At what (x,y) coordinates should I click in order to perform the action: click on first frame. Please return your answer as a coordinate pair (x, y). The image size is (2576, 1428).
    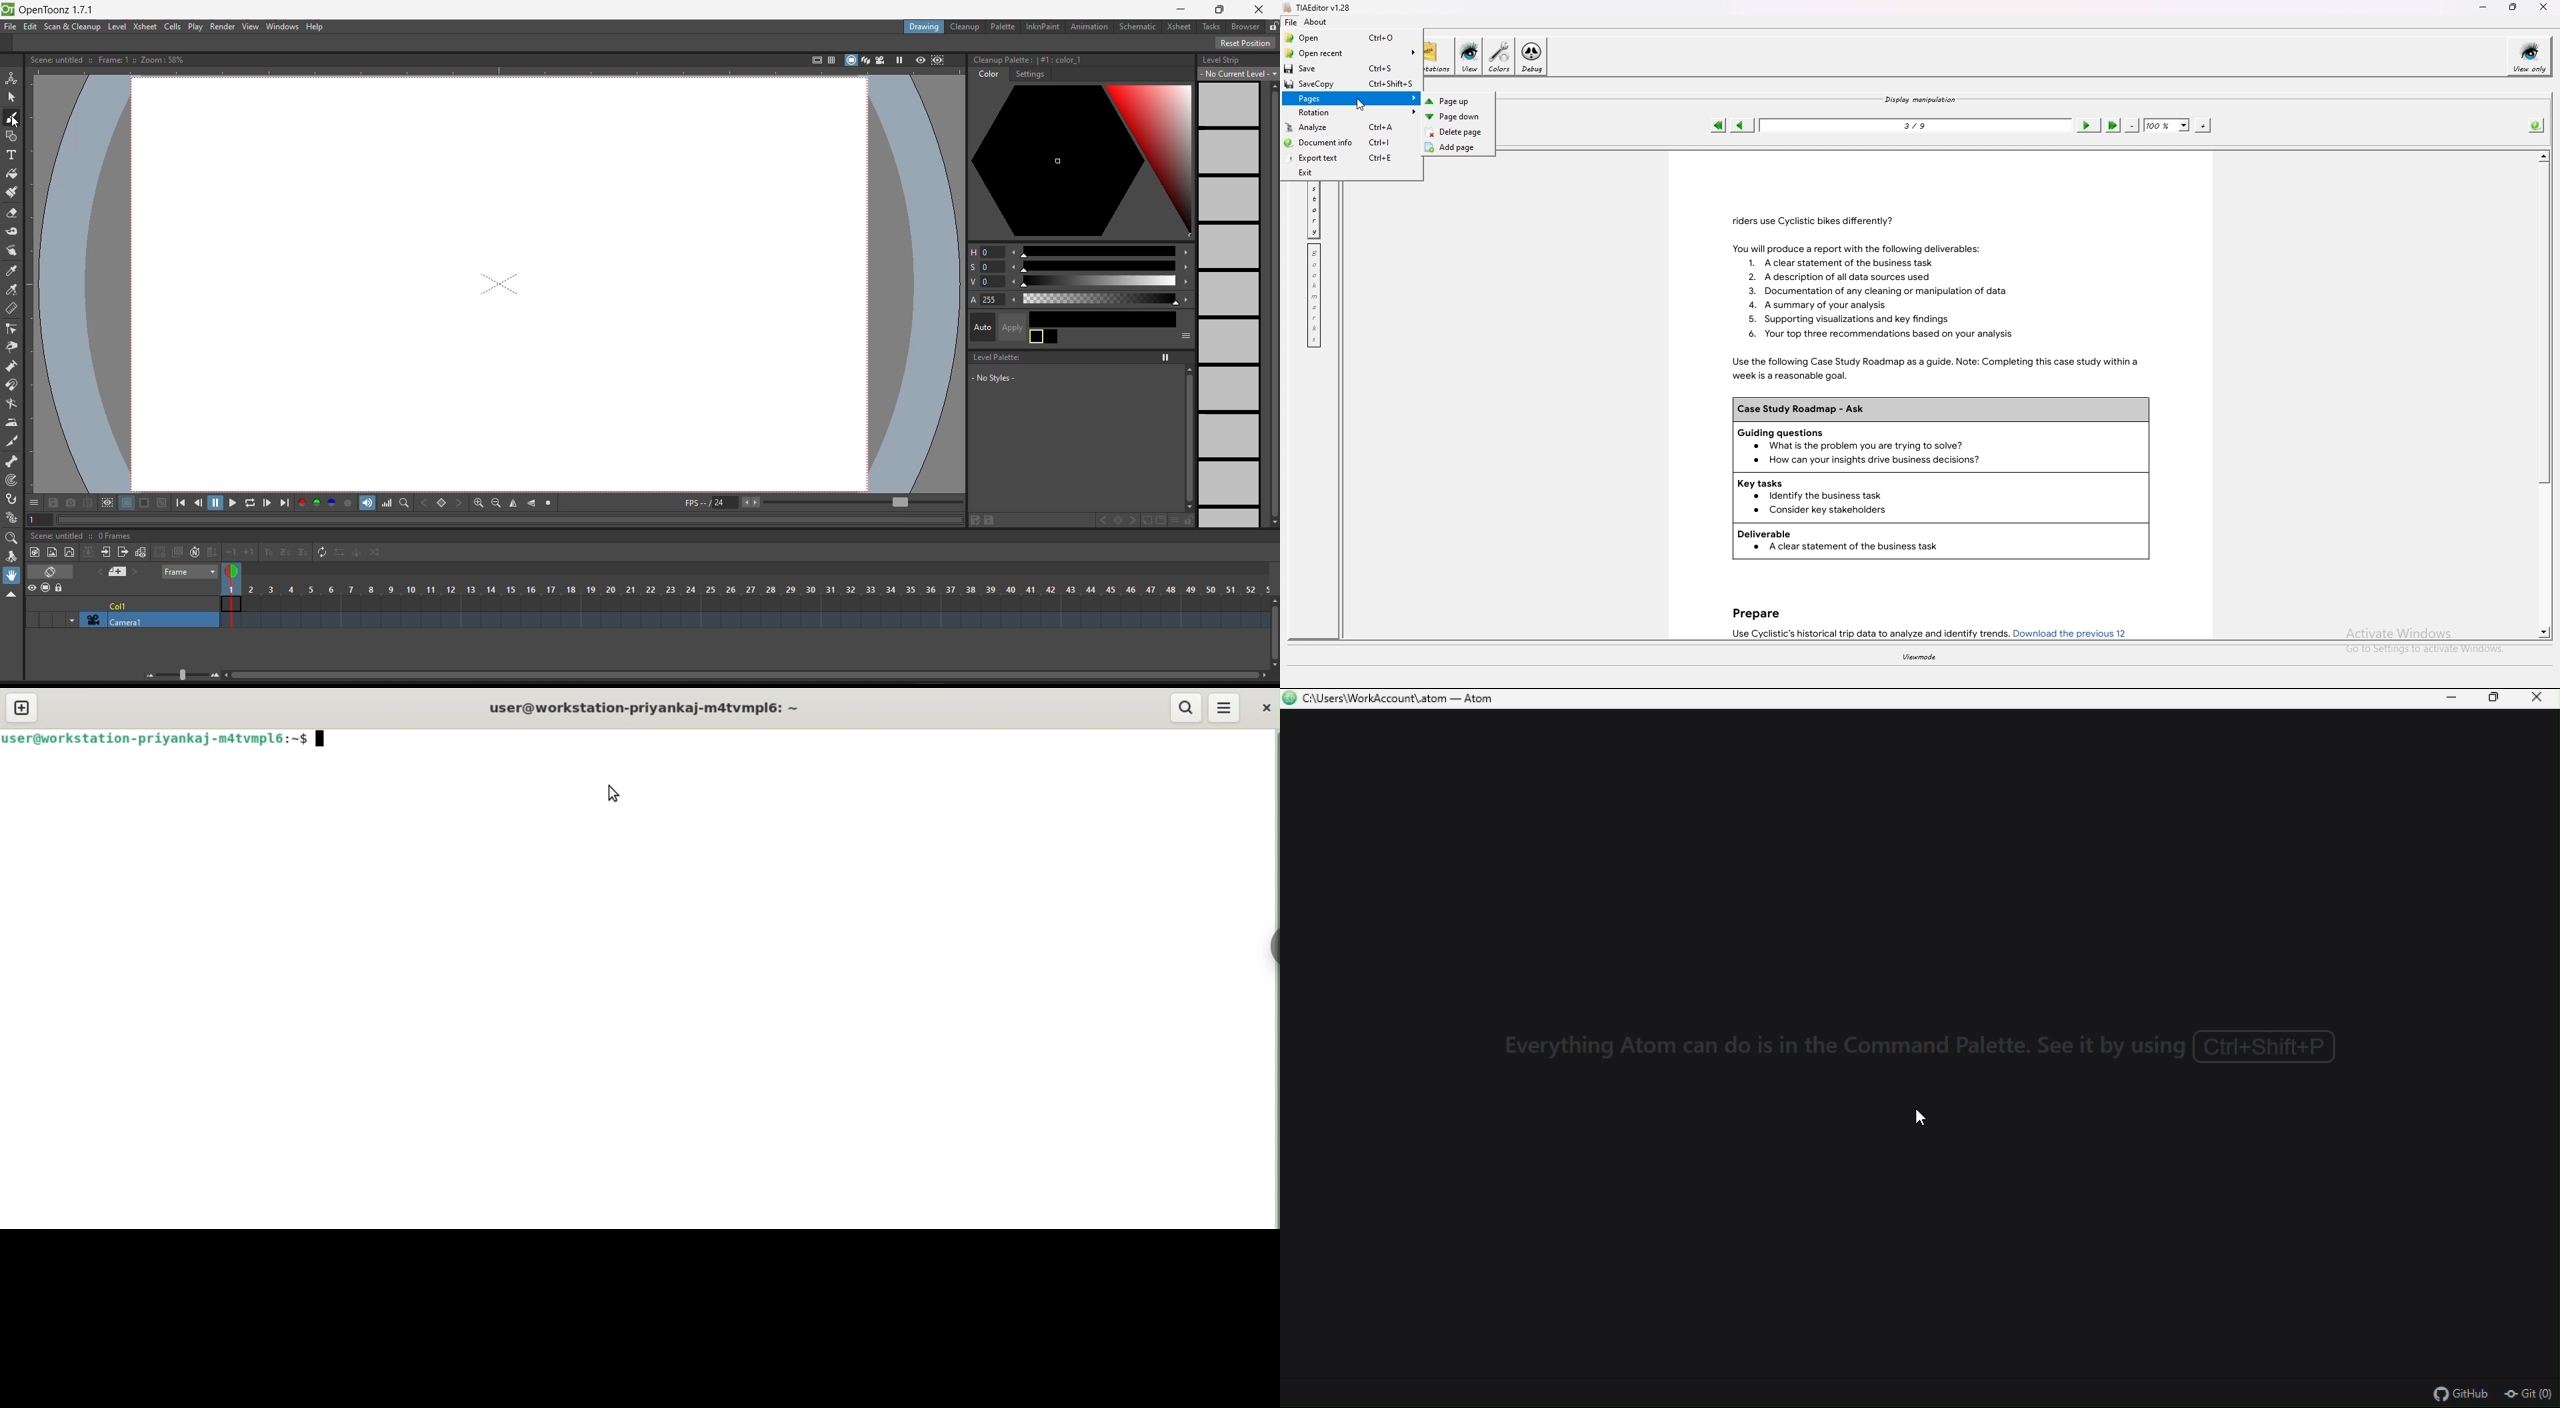
    Looking at the image, I should click on (181, 504).